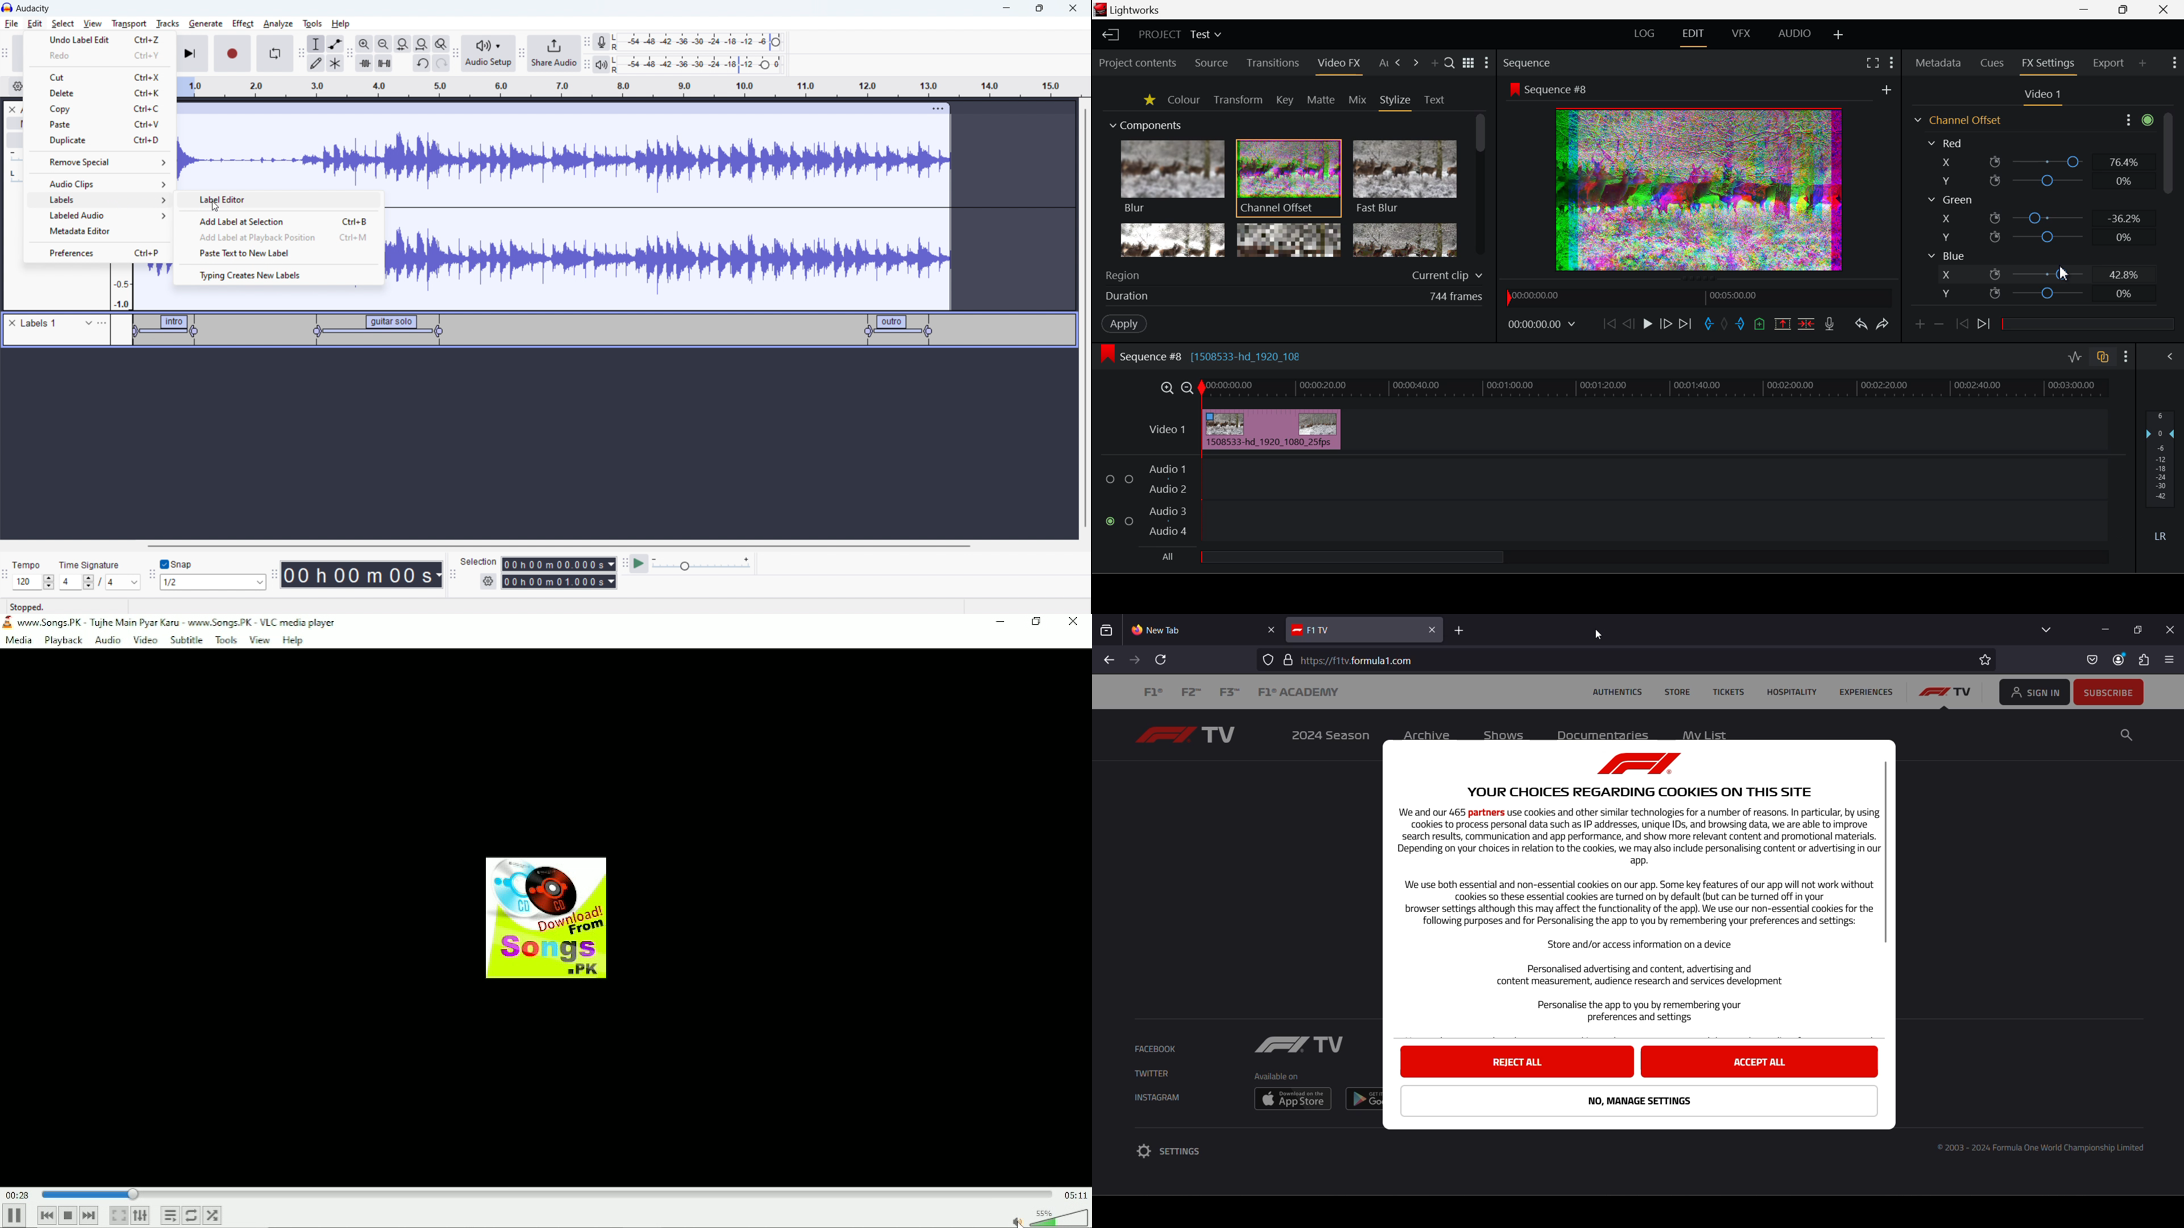 The width and height of the screenshot is (2184, 1232). What do you see at coordinates (280, 275) in the screenshot?
I see `typing creates new labels` at bounding box center [280, 275].